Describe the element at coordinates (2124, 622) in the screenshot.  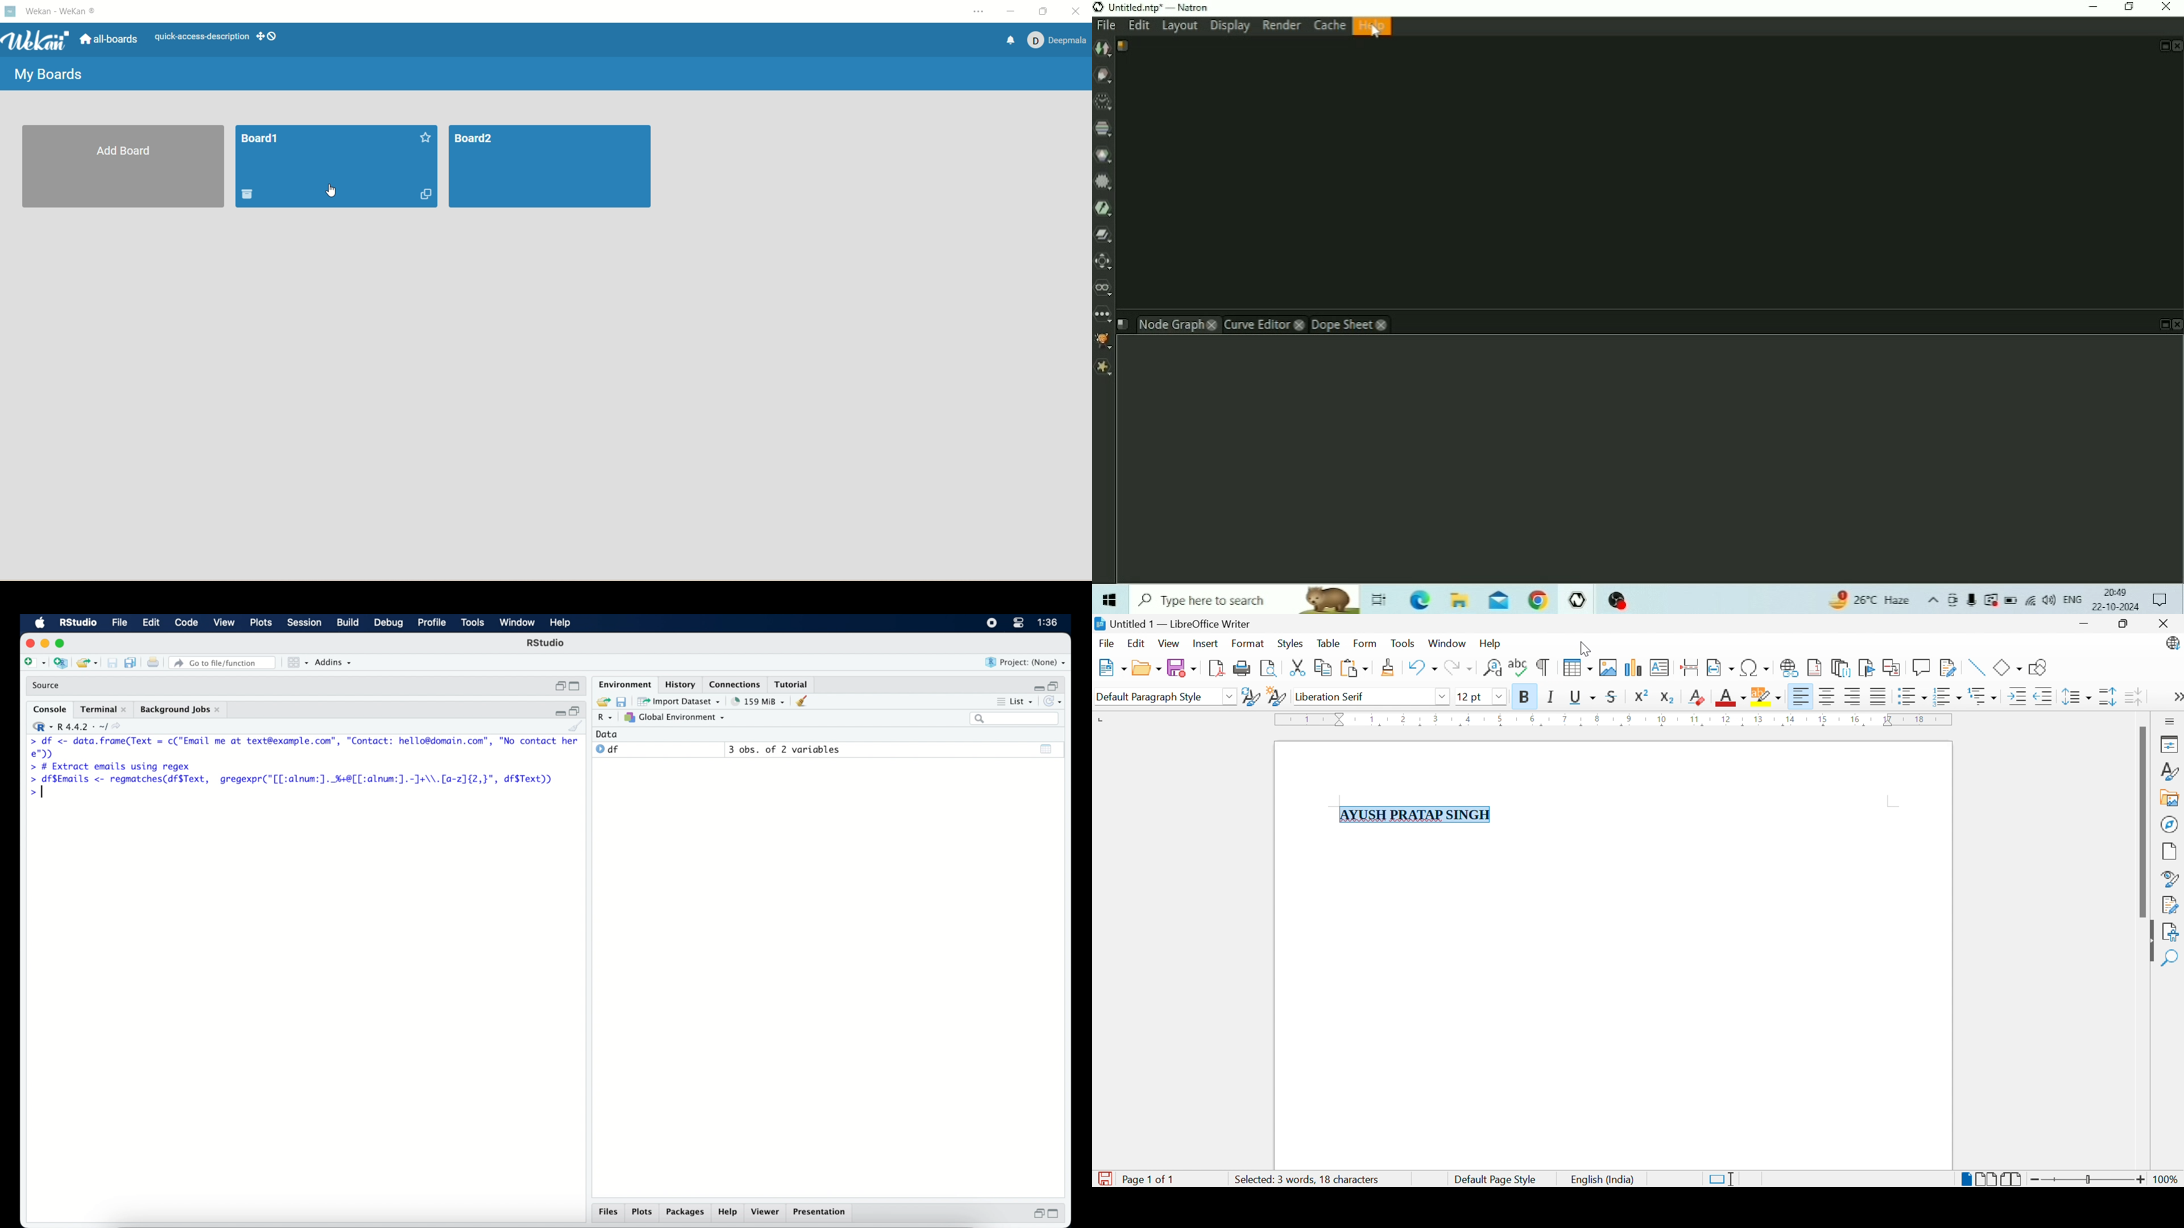
I see `Restore Down` at that location.